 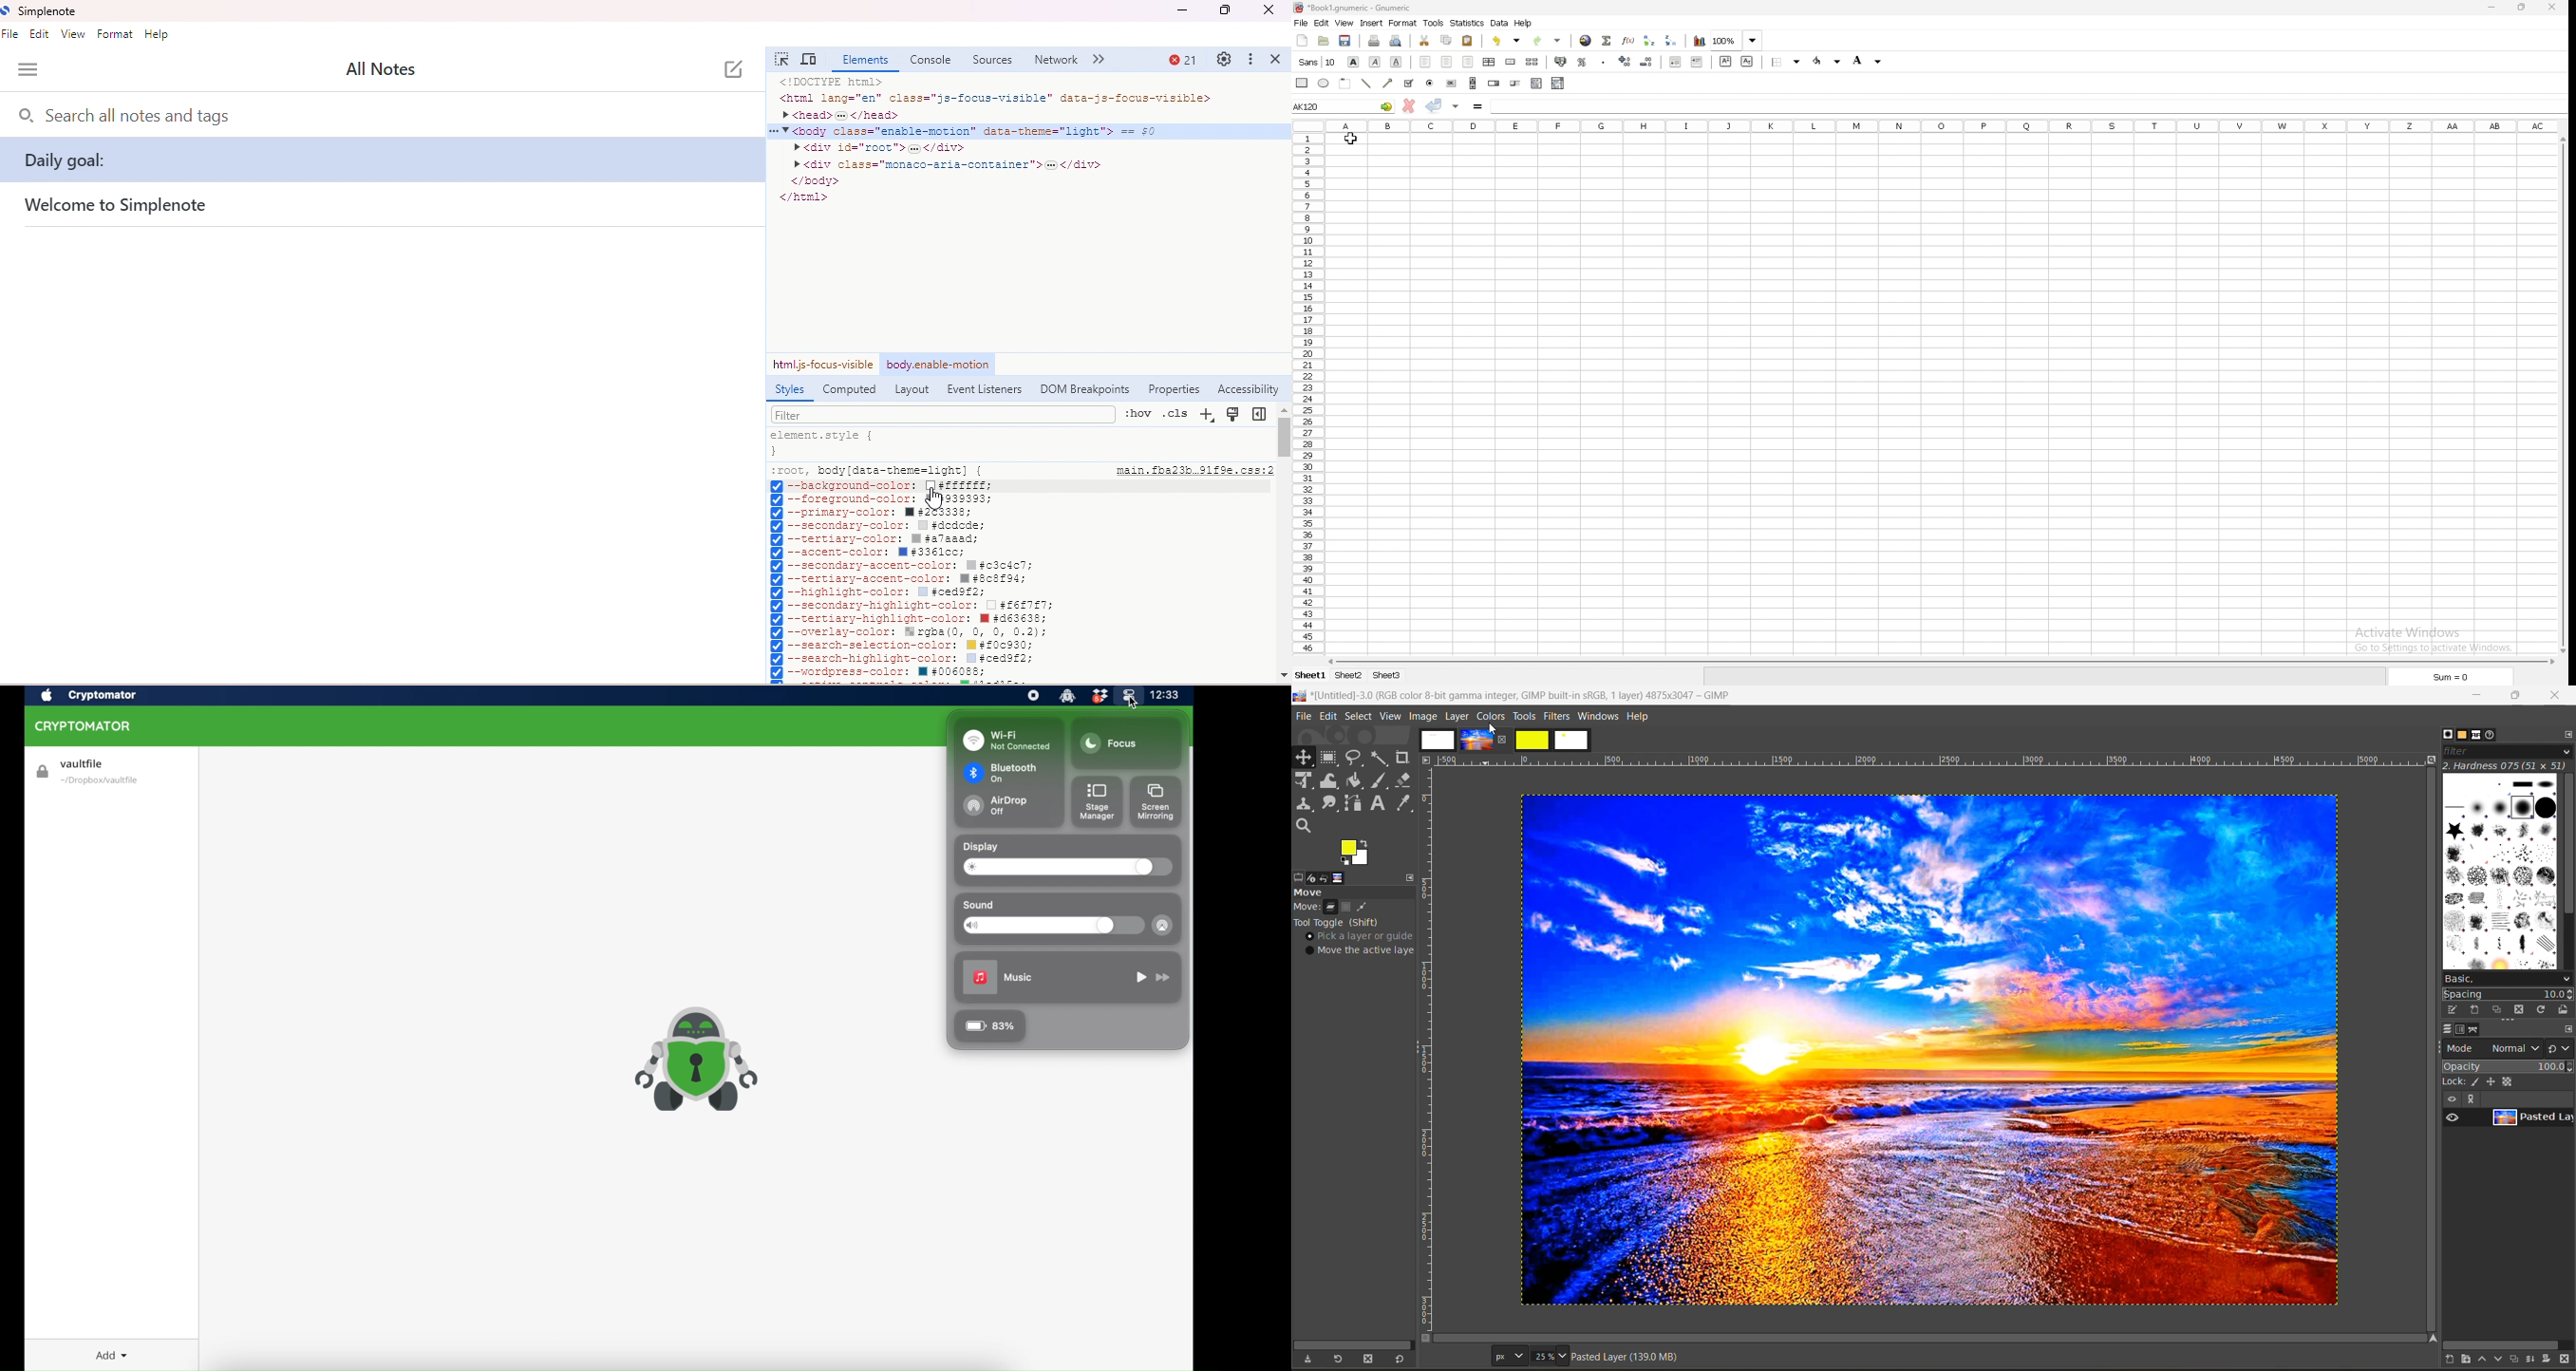 What do you see at coordinates (1434, 105) in the screenshot?
I see `accept changes` at bounding box center [1434, 105].